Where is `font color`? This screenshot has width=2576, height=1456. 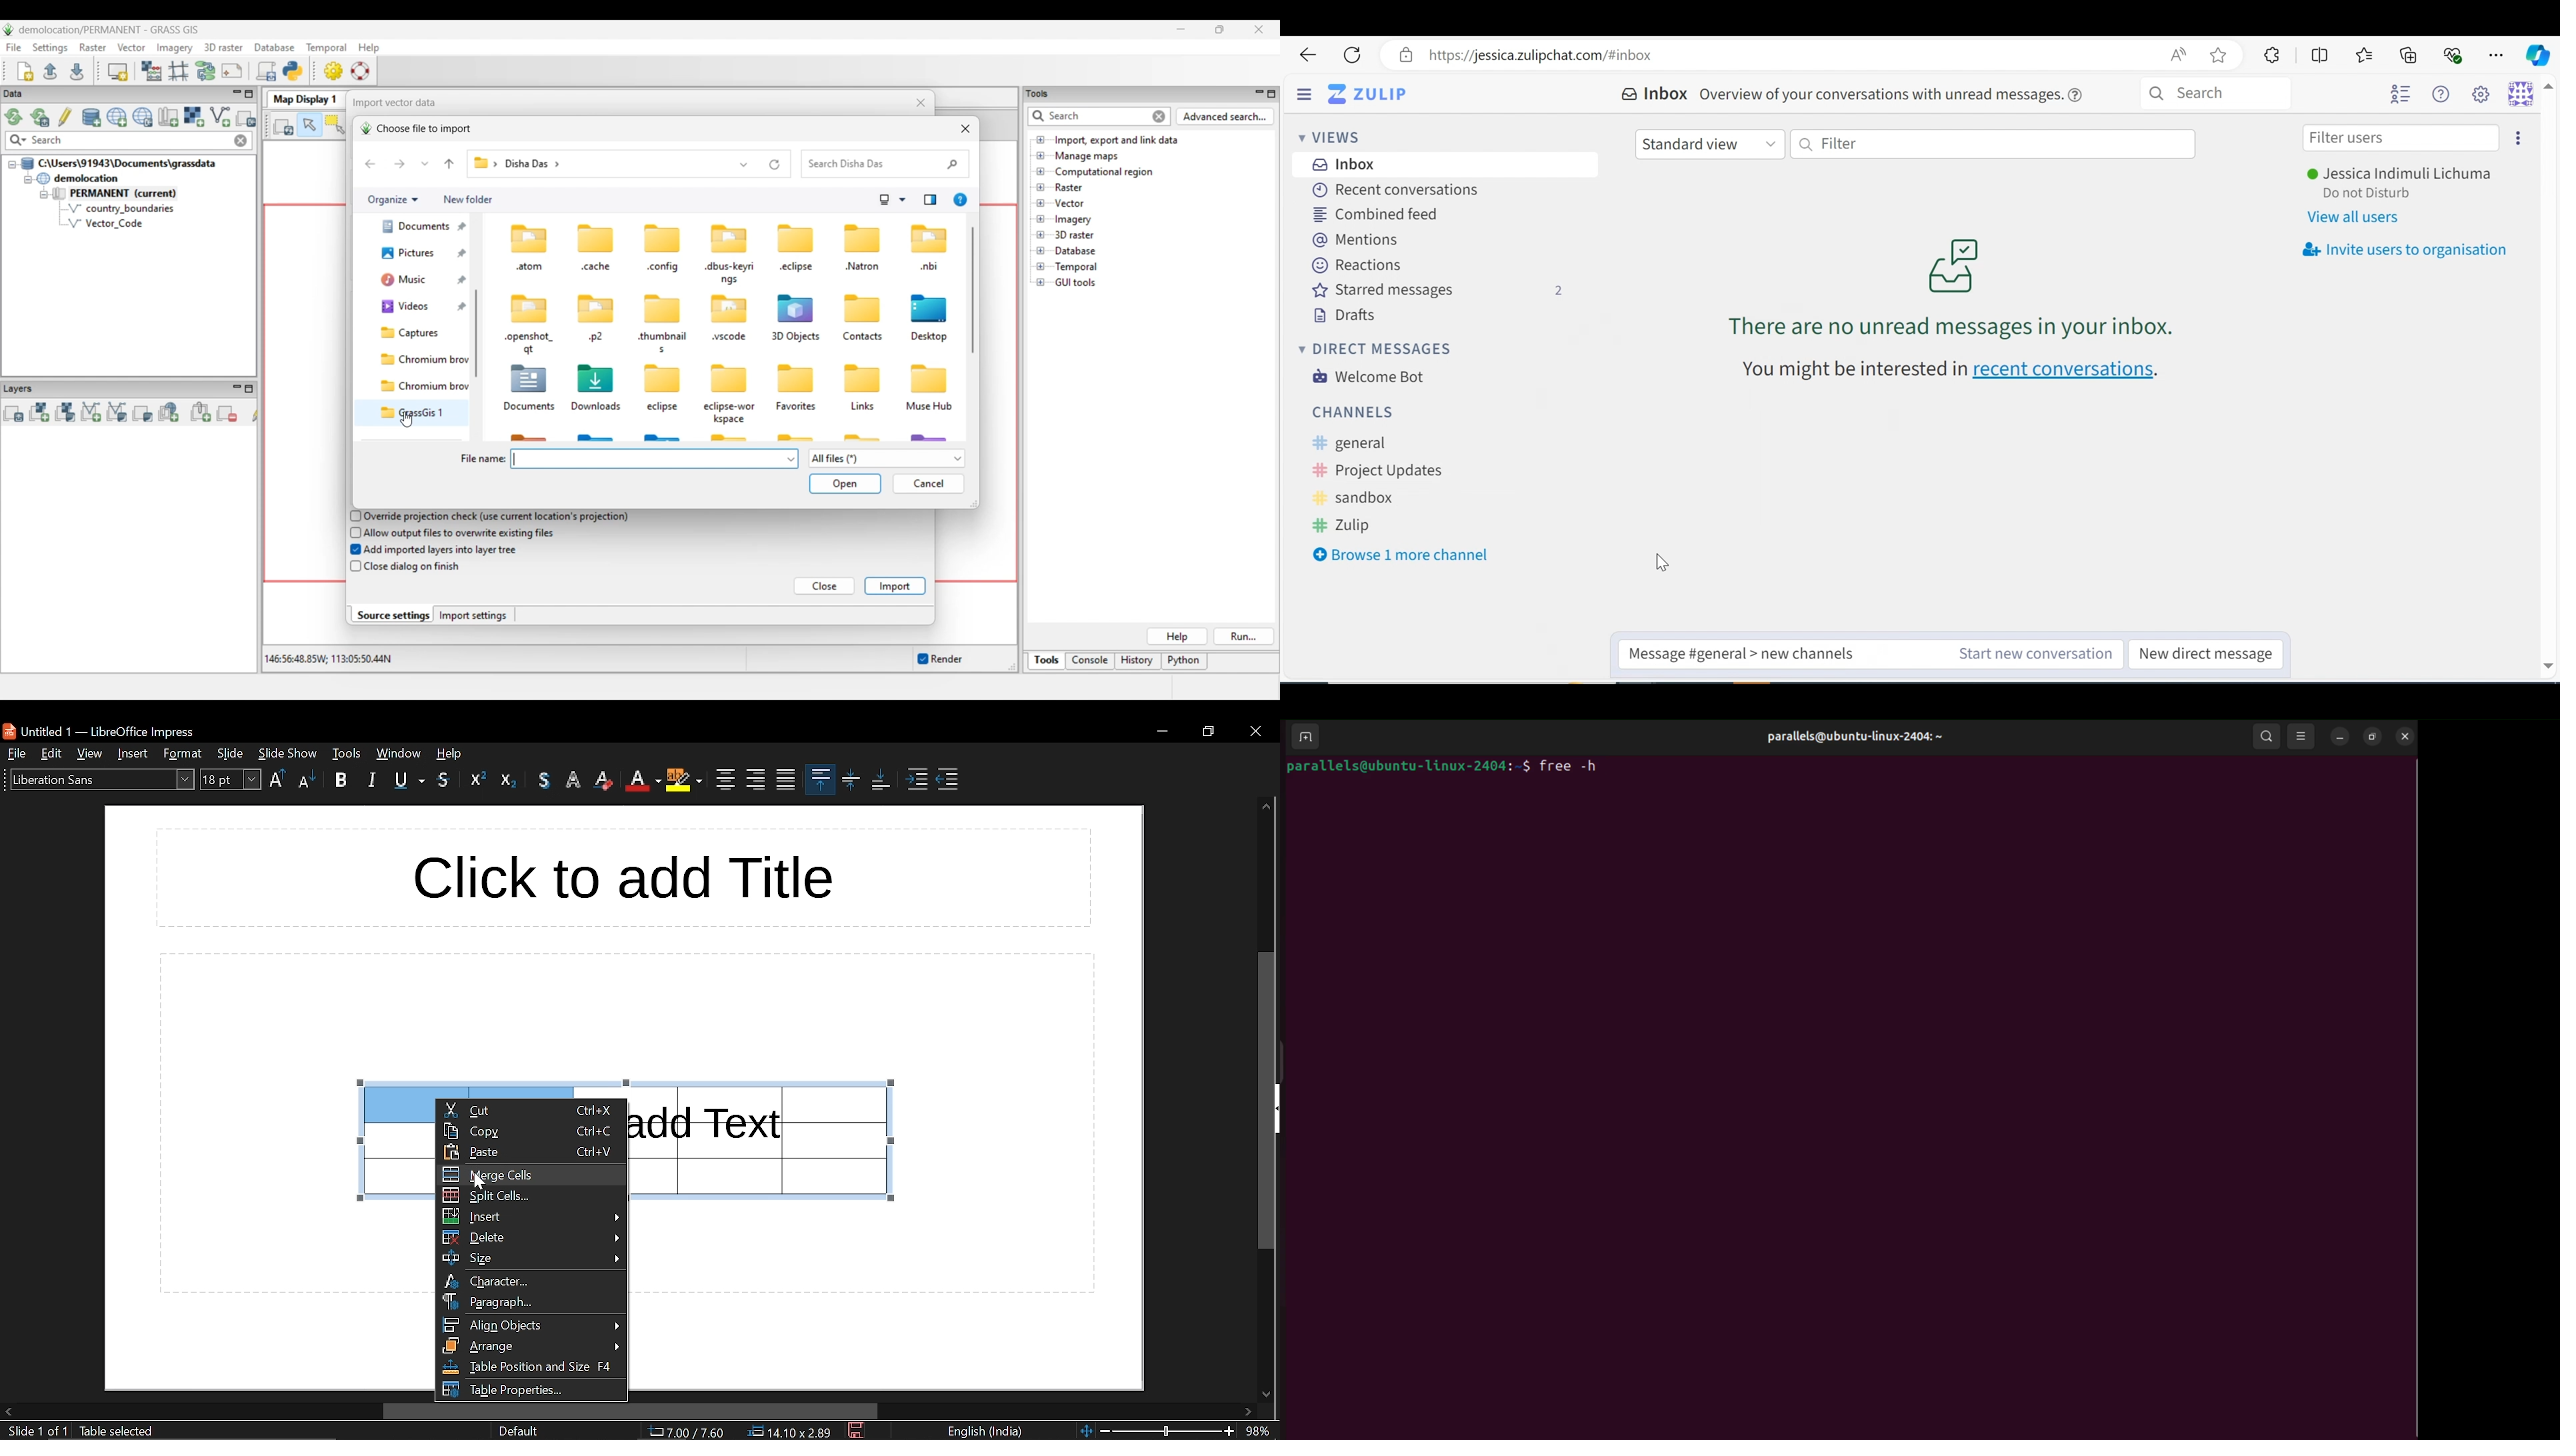
font color is located at coordinates (642, 781).